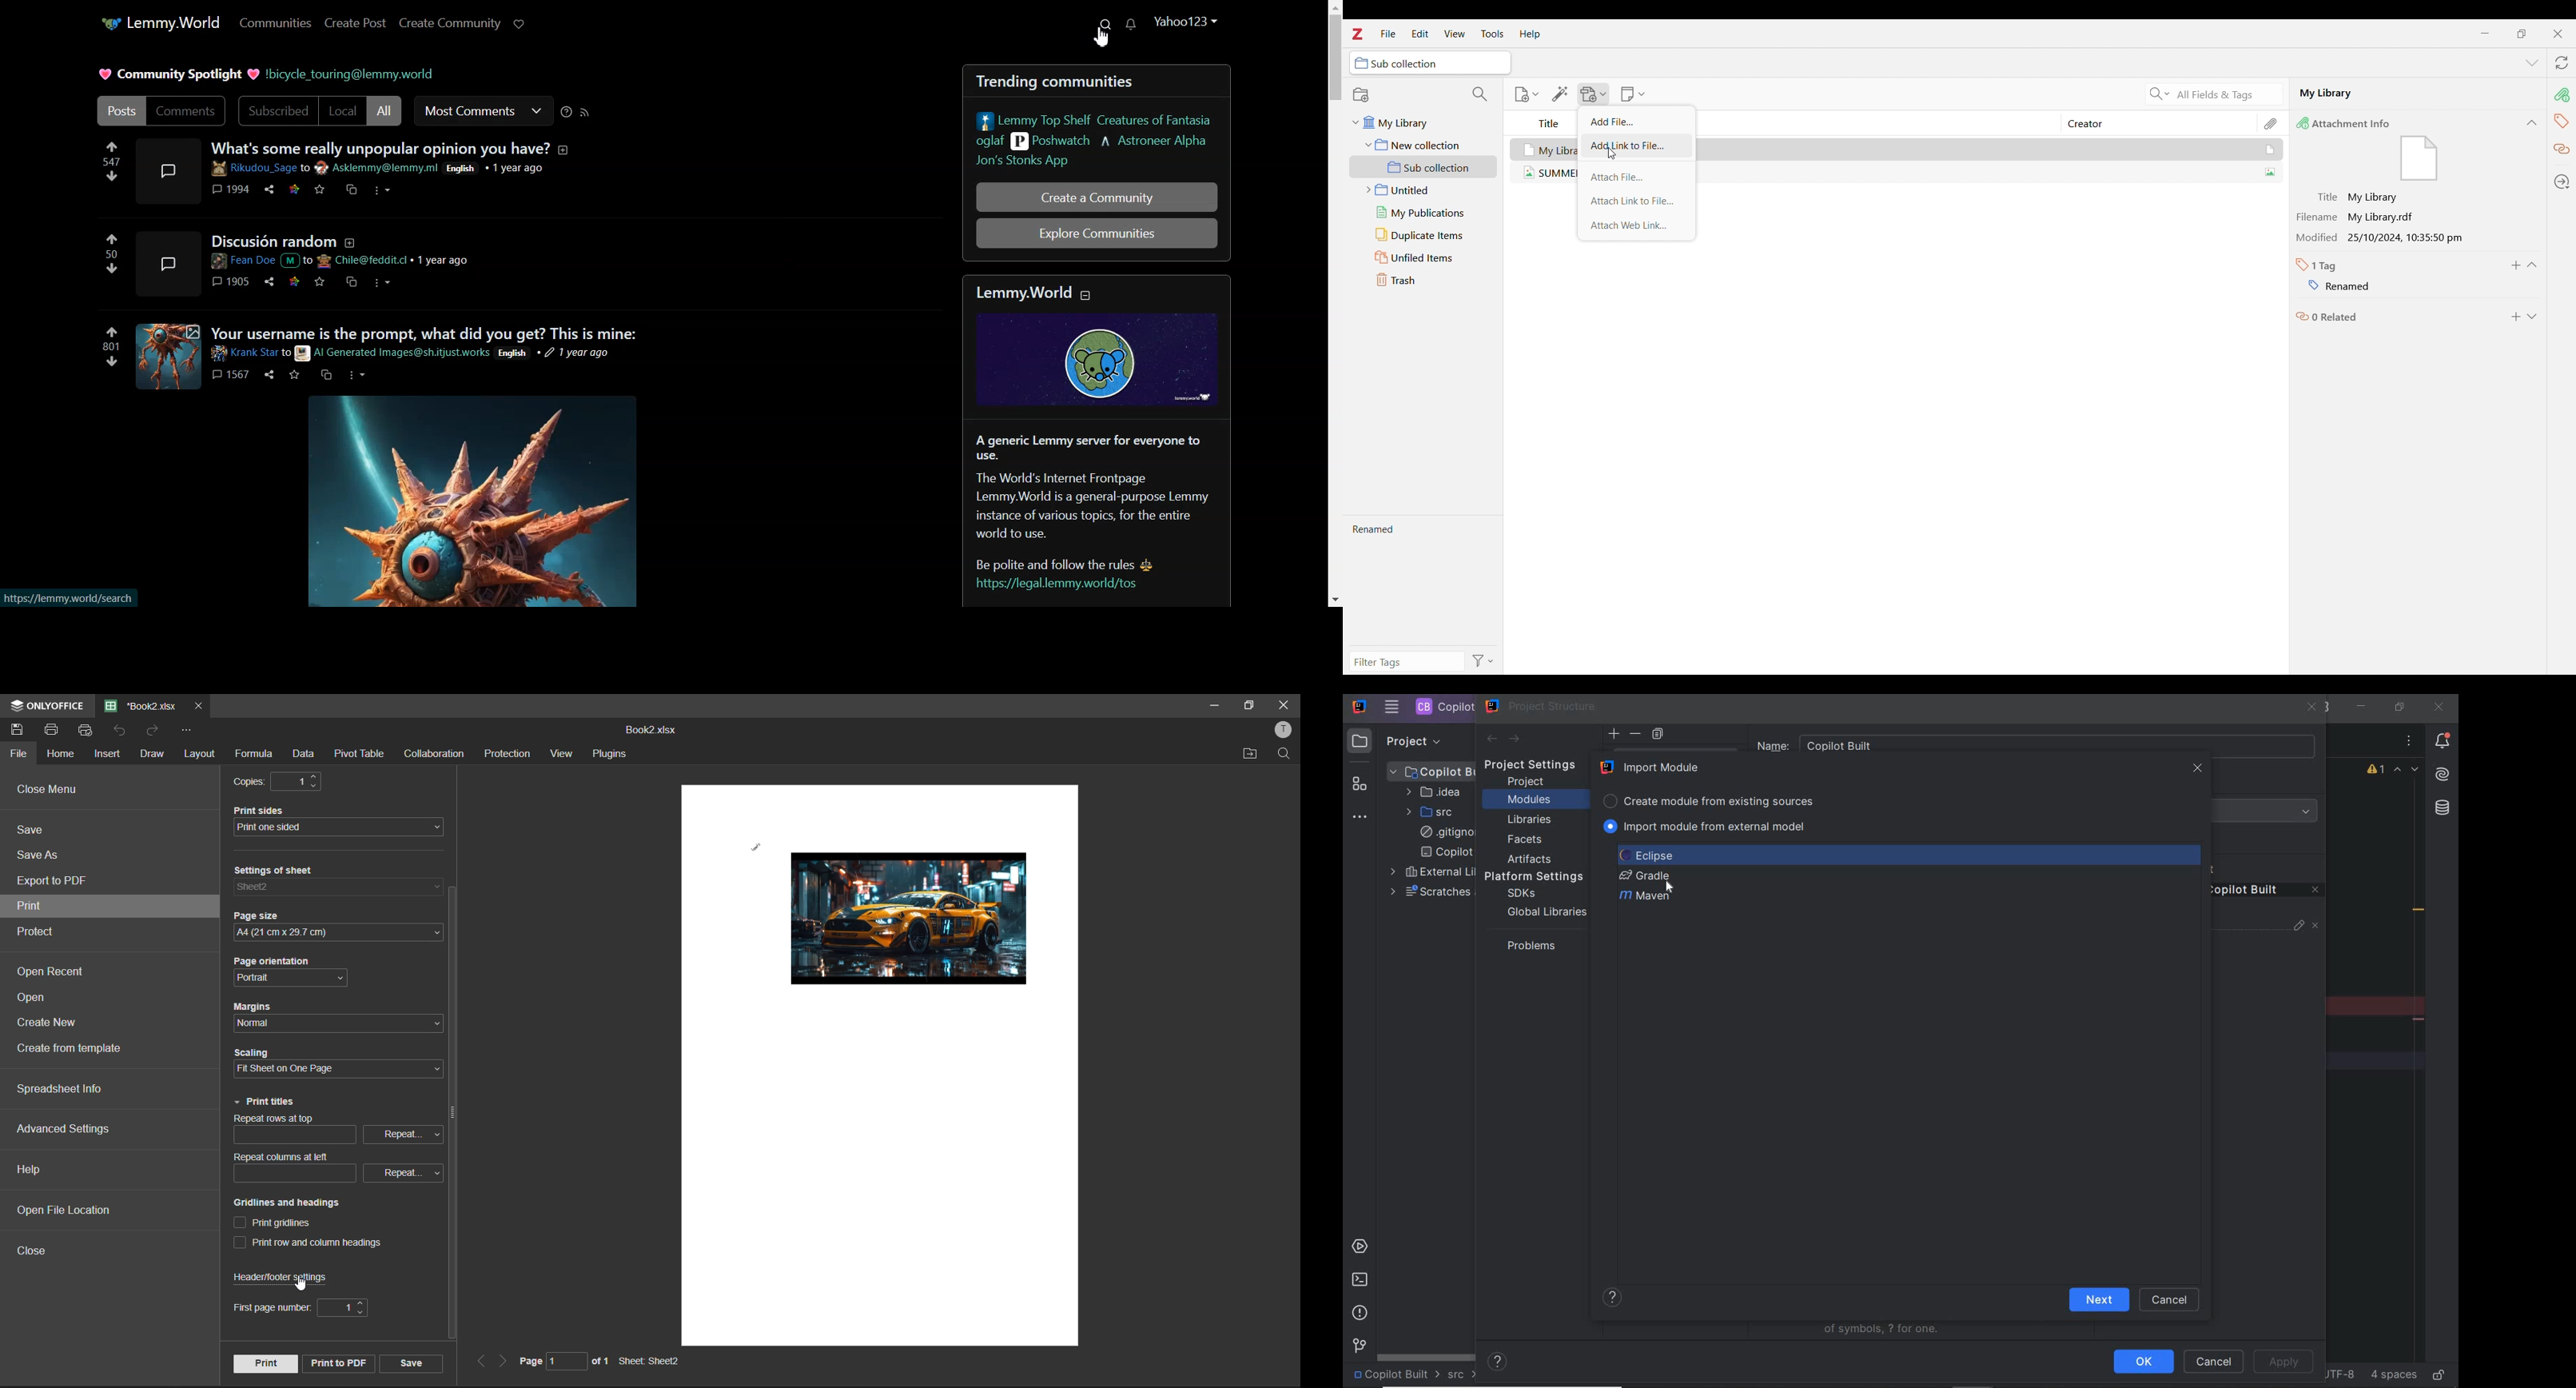 This screenshot has width=2576, height=1400. What do you see at coordinates (586, 112) in the screenshot?
I see `RSS` at bounding box center [586, 112].